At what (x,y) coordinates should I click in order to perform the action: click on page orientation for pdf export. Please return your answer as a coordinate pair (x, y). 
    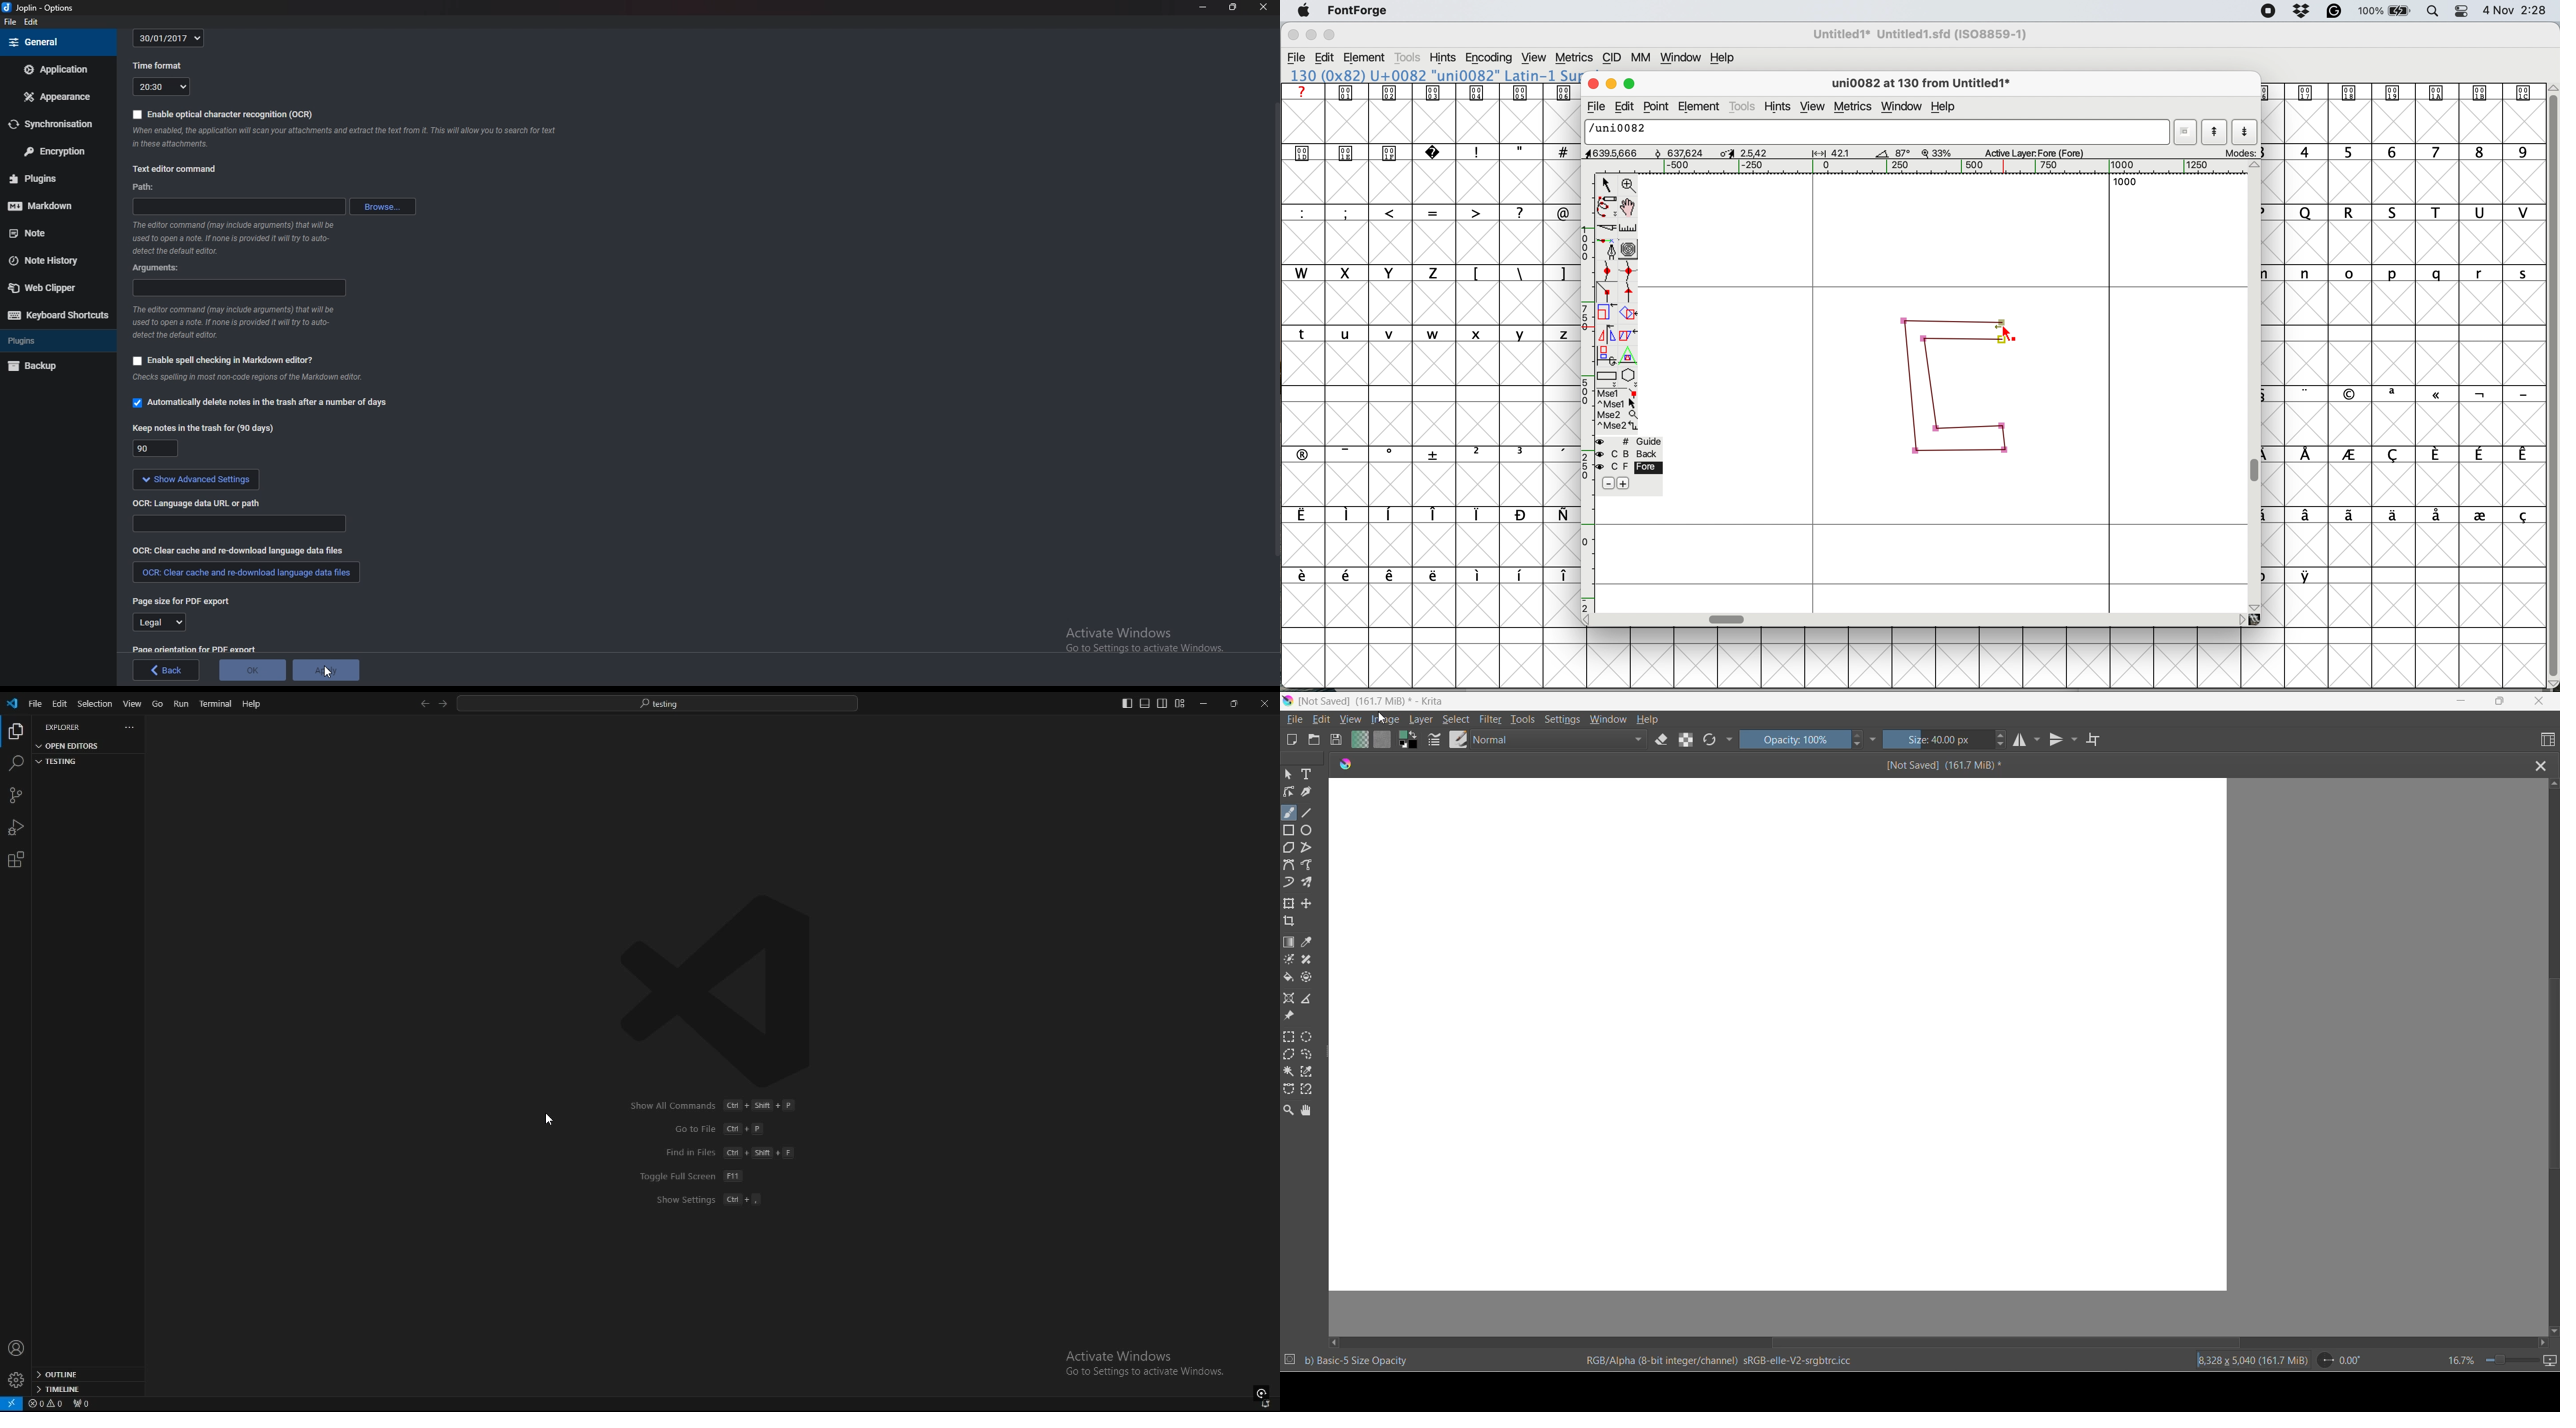
    Looking at the image, I should click on (193, 650).